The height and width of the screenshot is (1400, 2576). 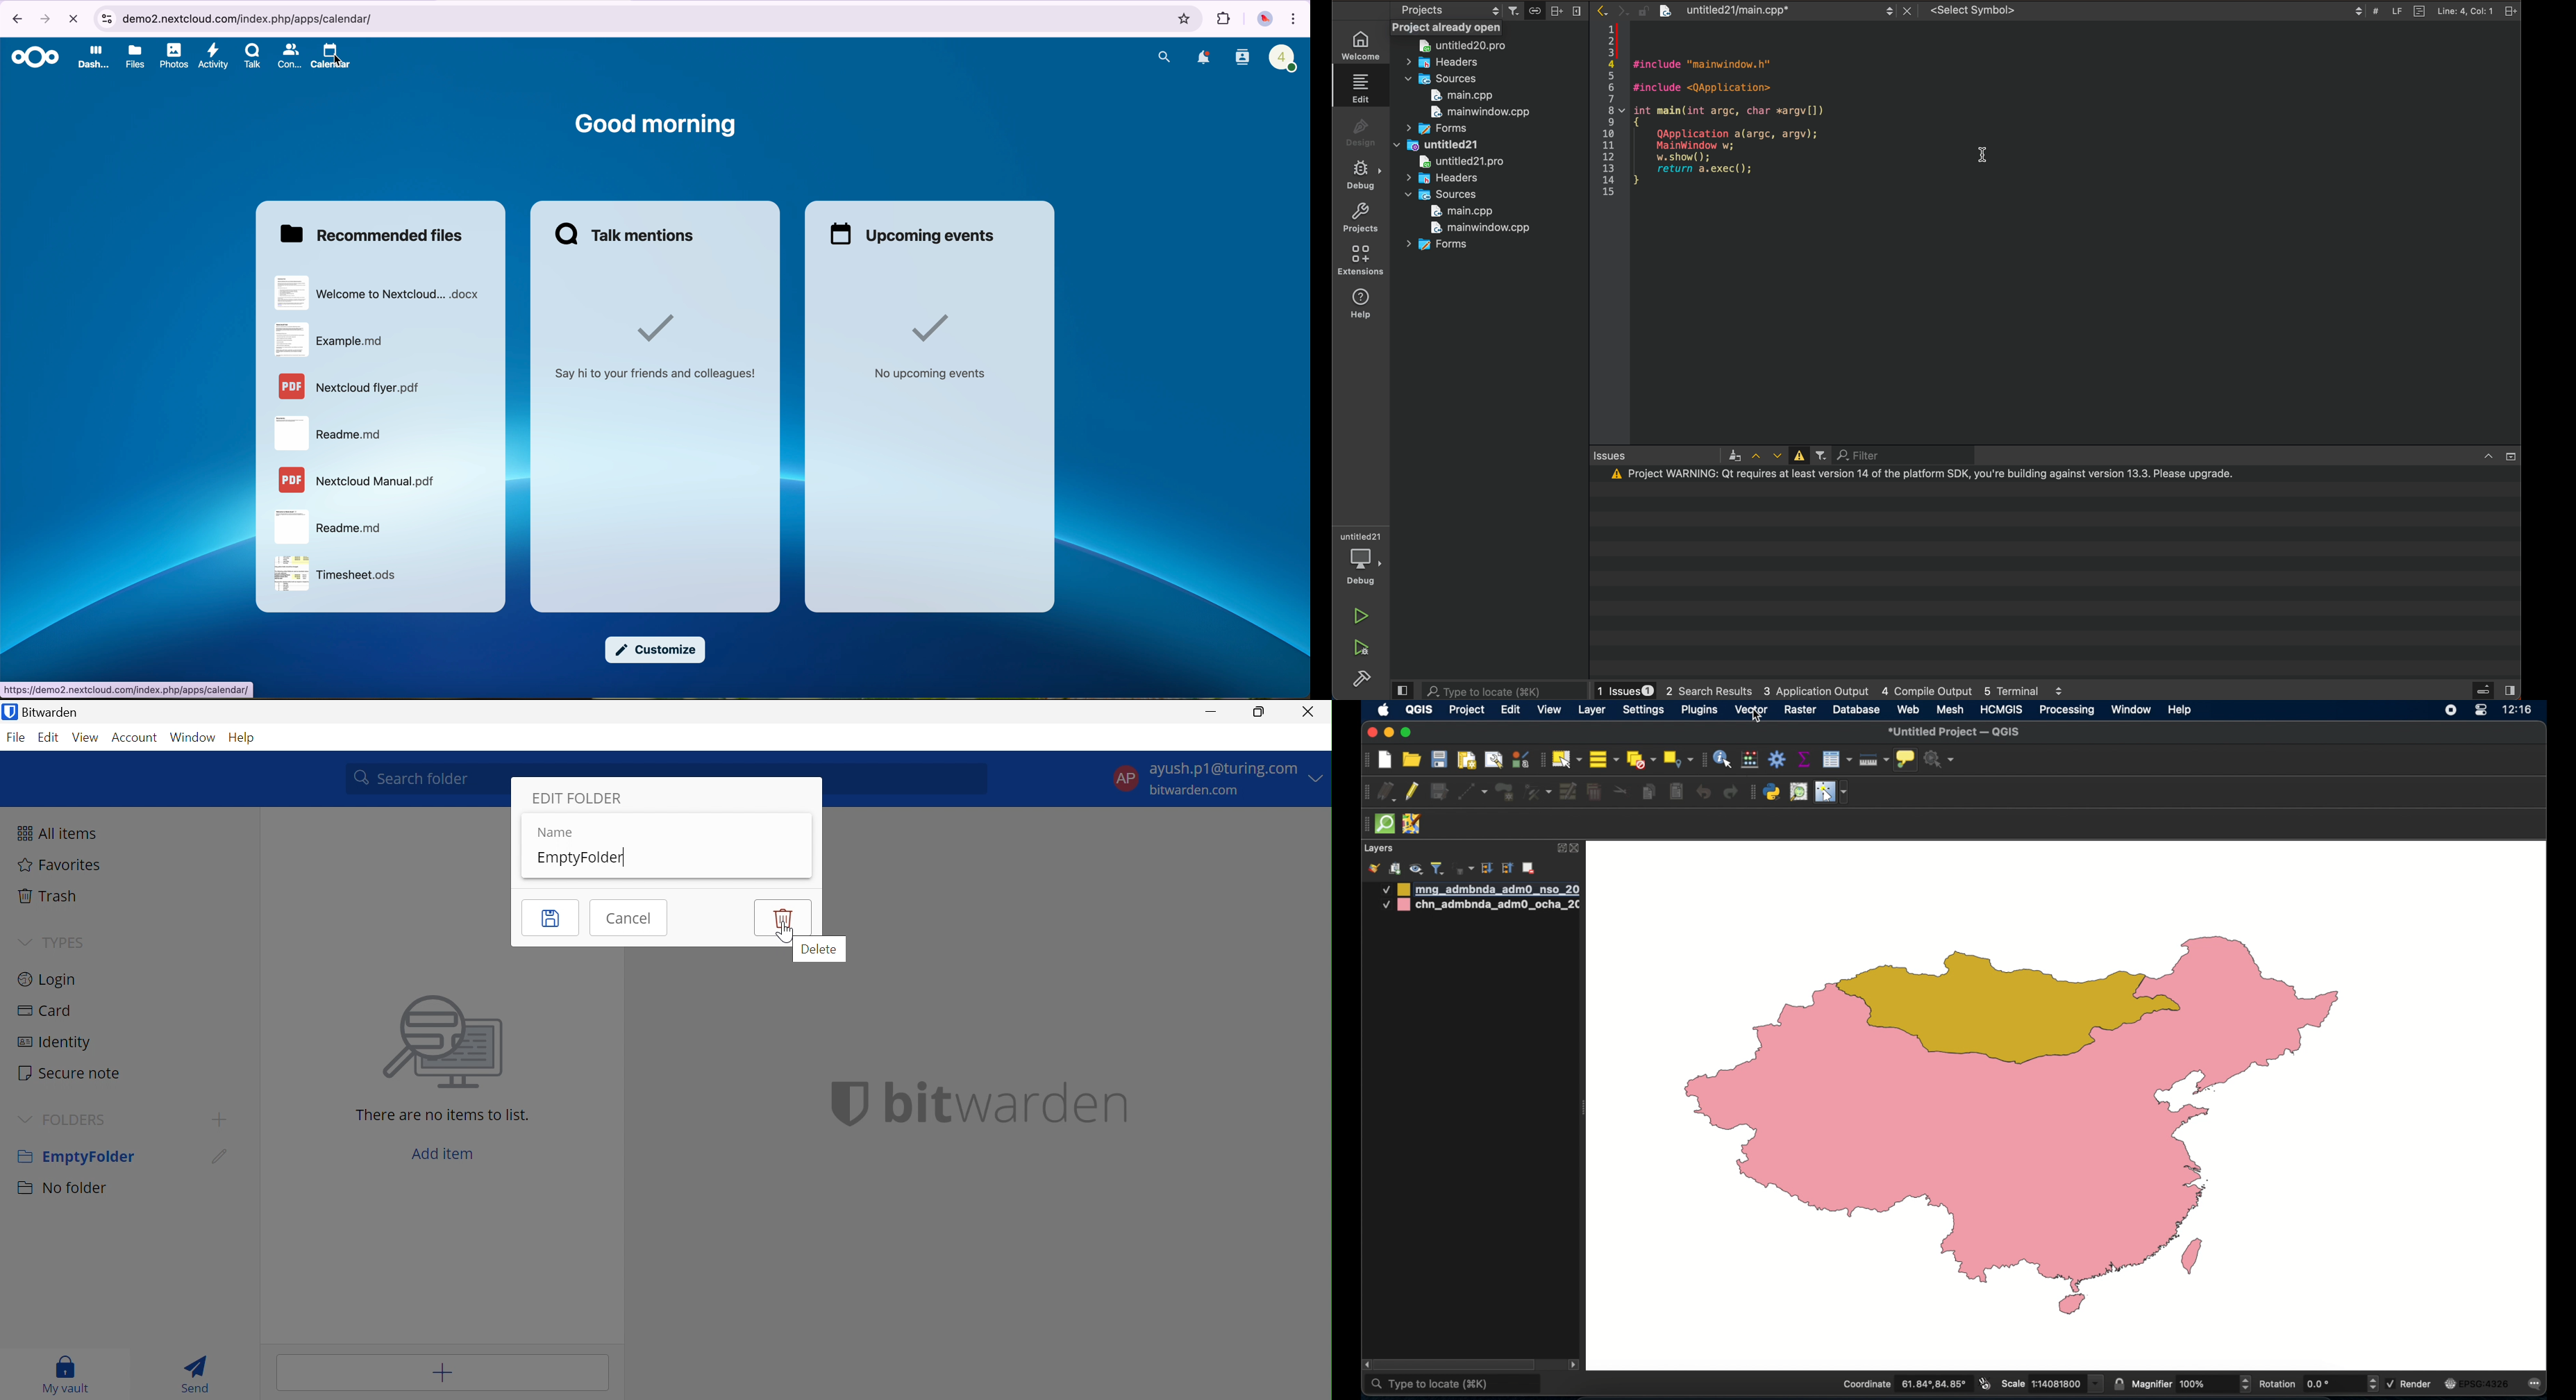 I want to click on manage map theme, so click(x=1415, y=869).